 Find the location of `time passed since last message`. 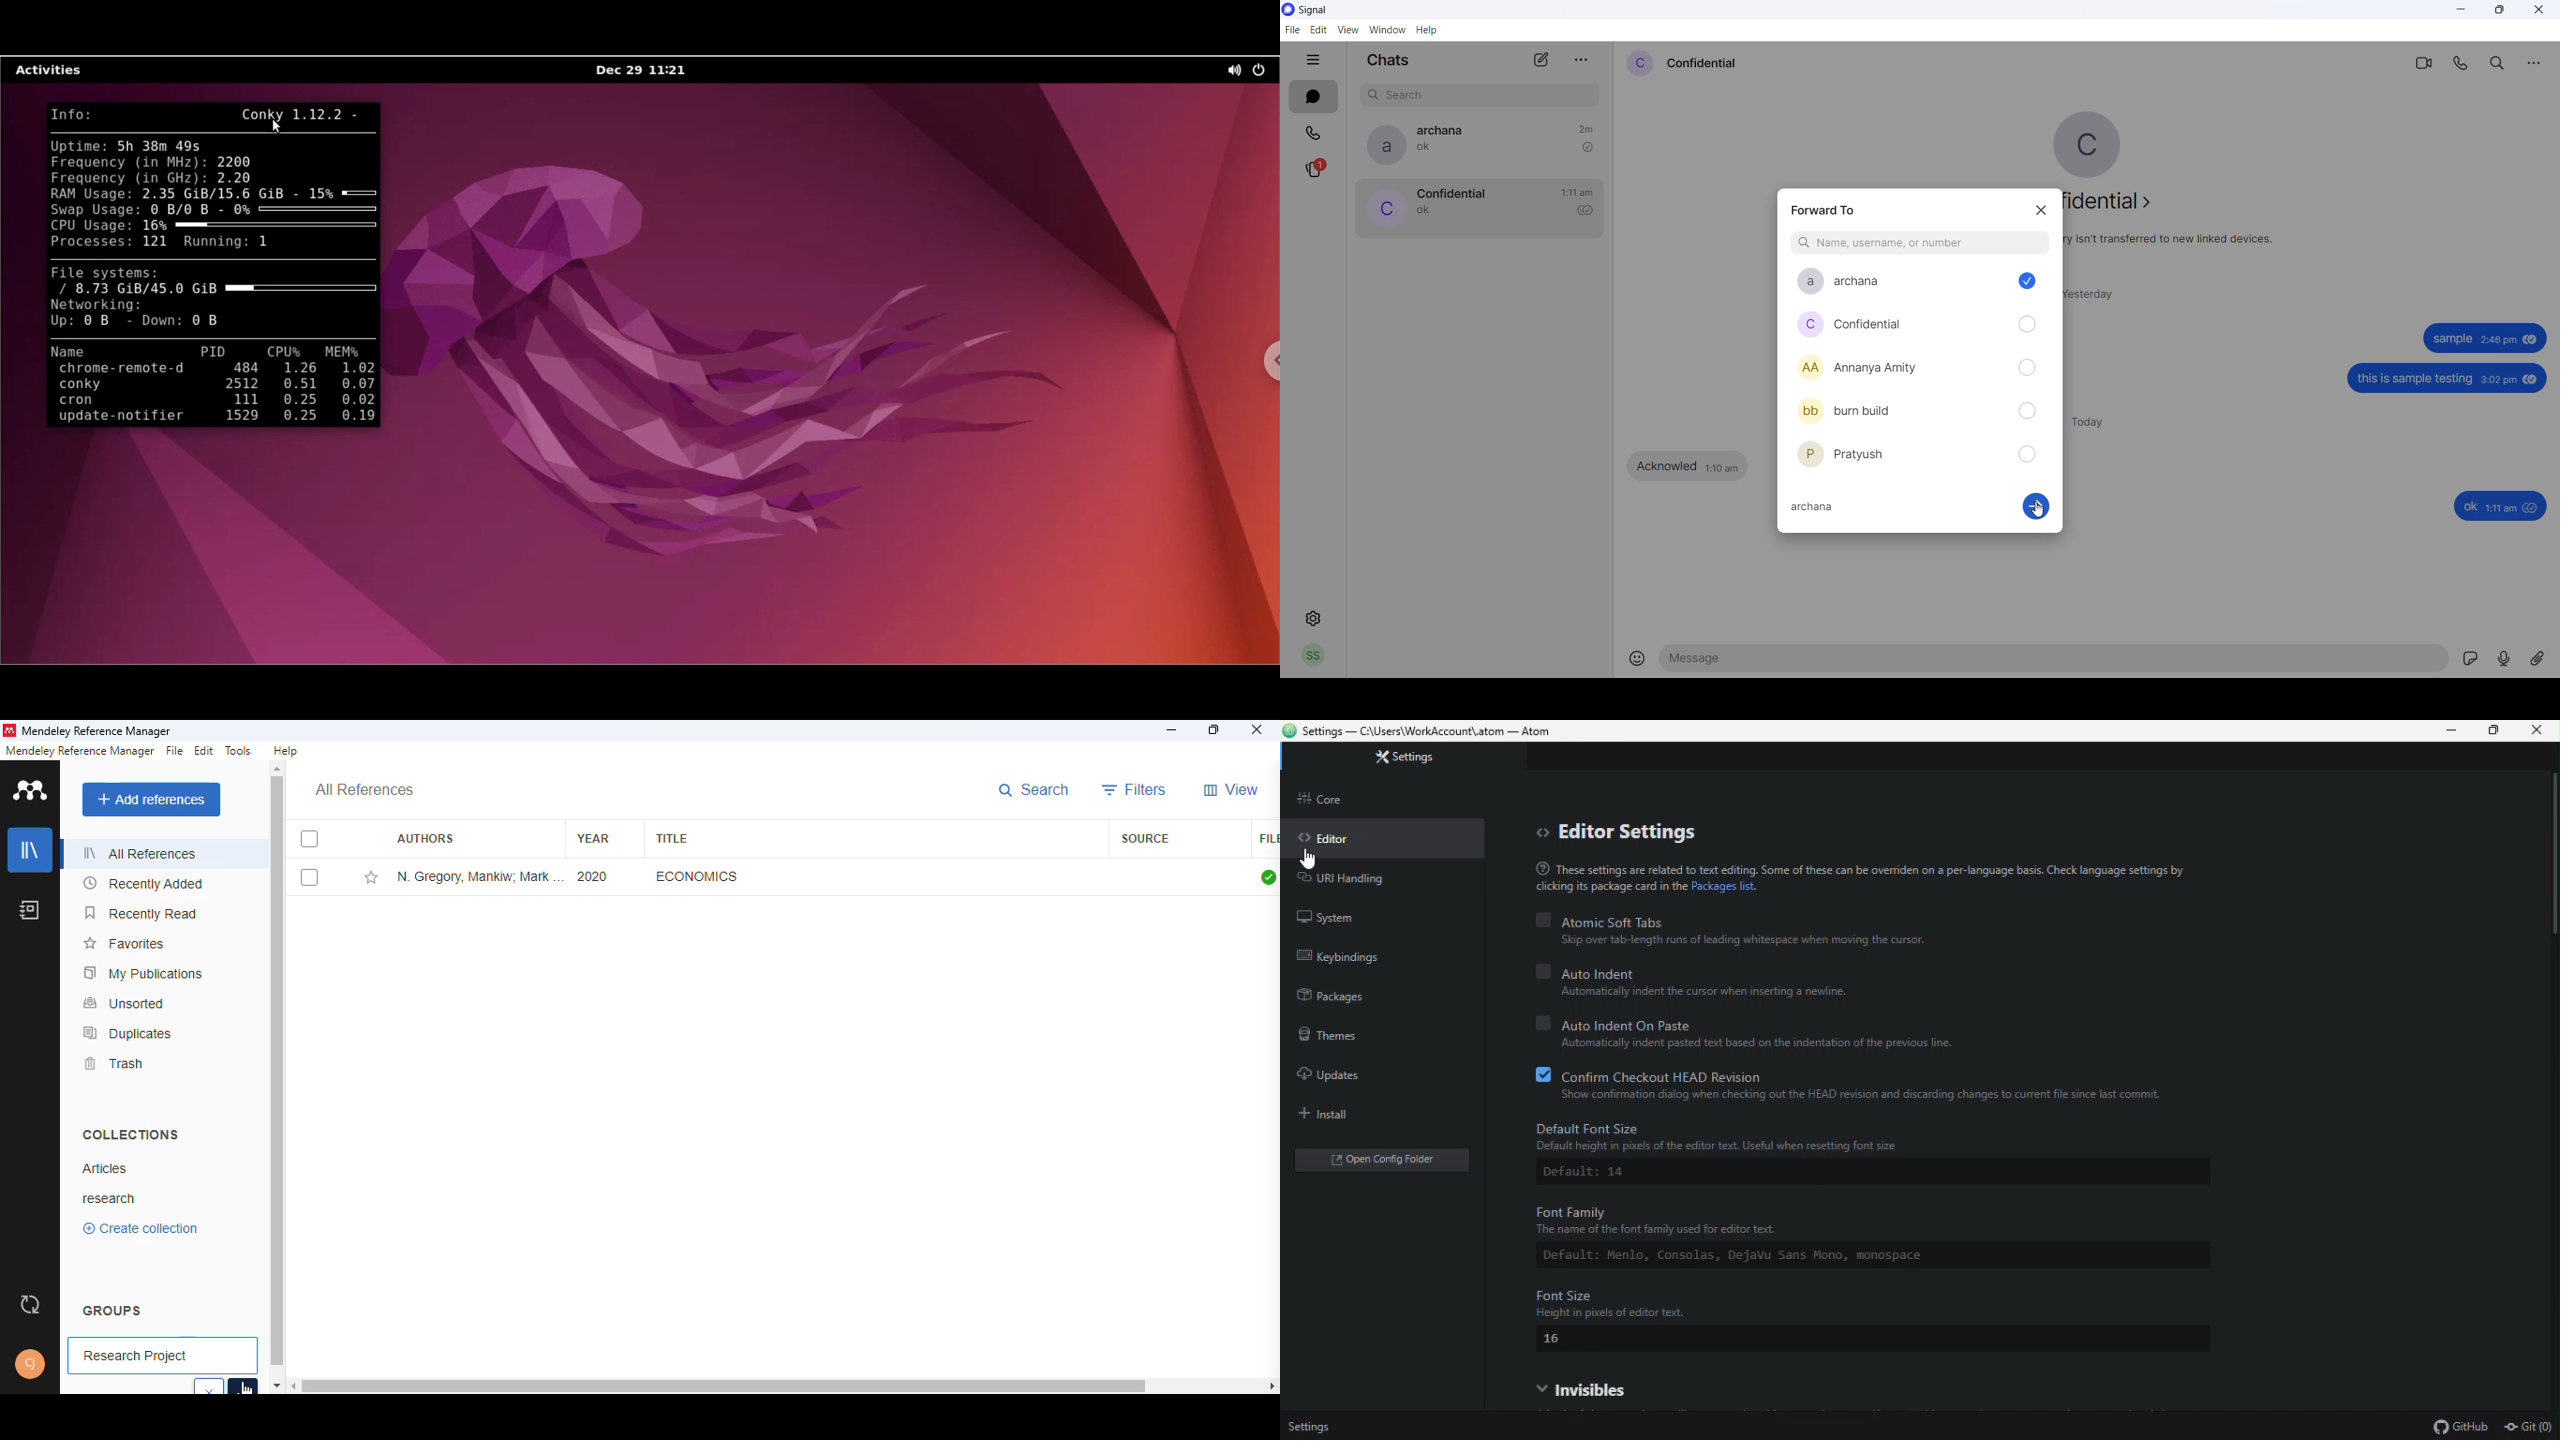

time passed since last message is located at coordinates (1585, 127).